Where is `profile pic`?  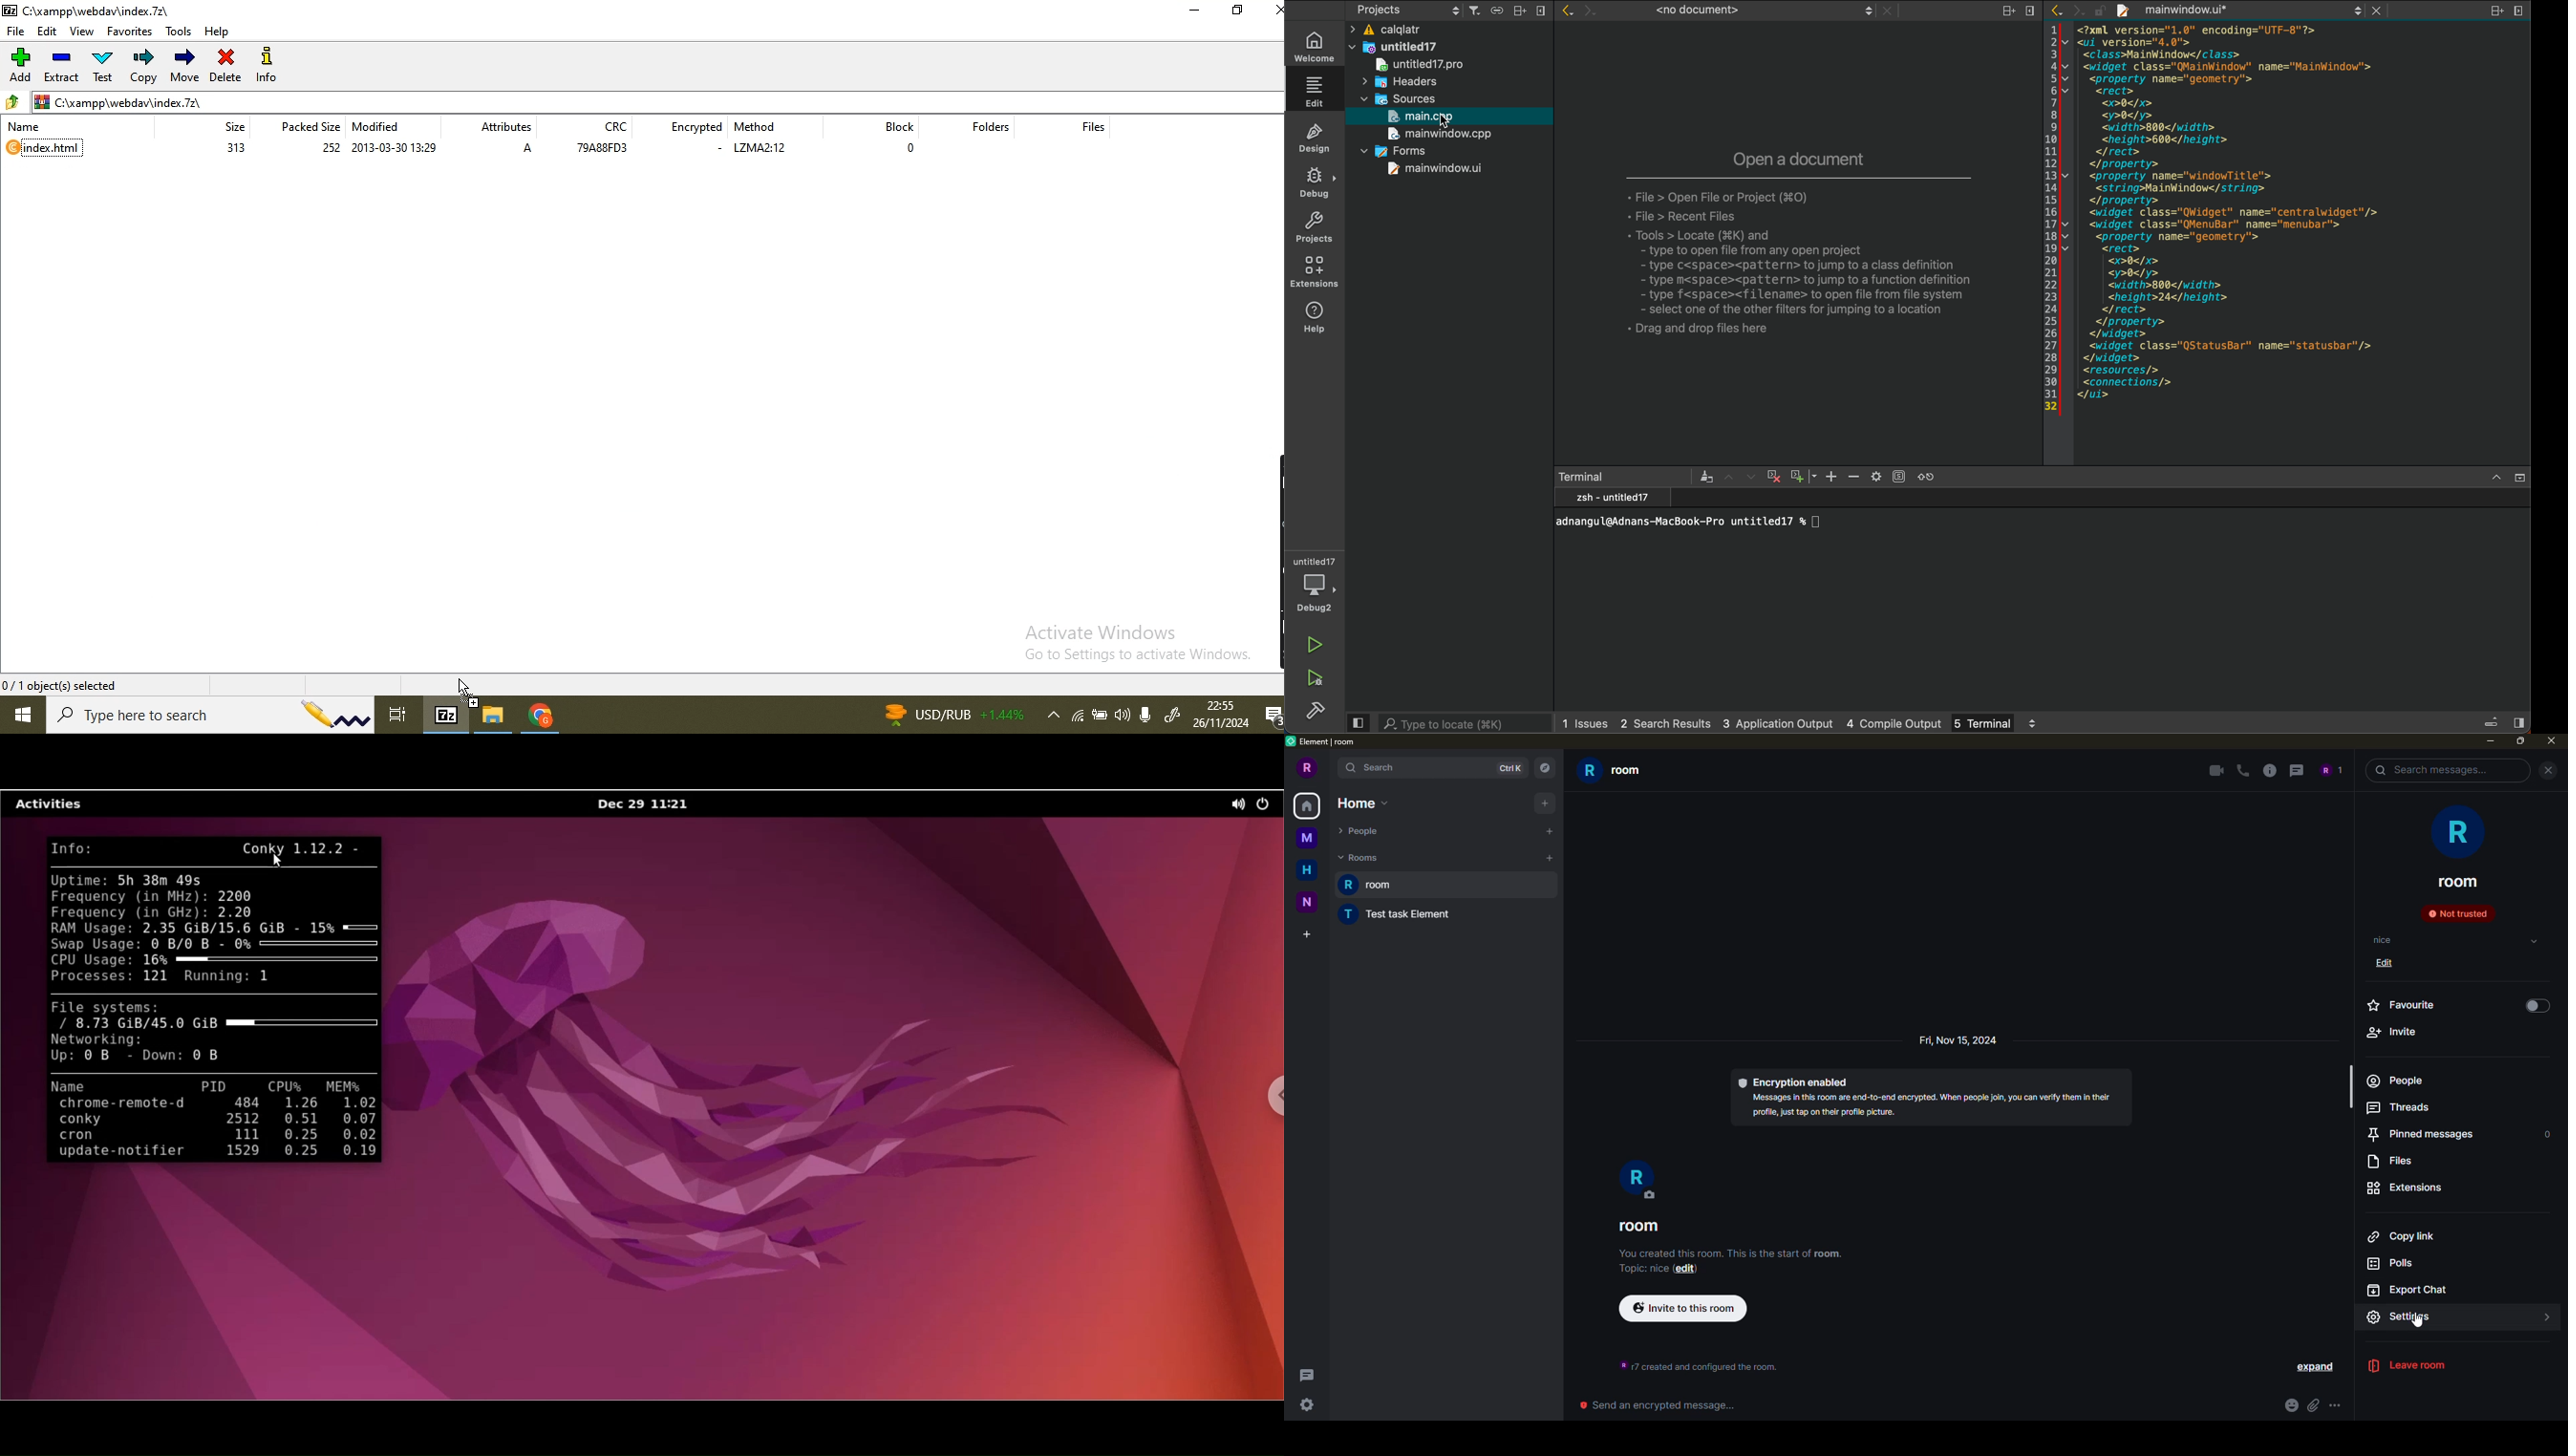
profile pic is located at coordinates (2454, 831).